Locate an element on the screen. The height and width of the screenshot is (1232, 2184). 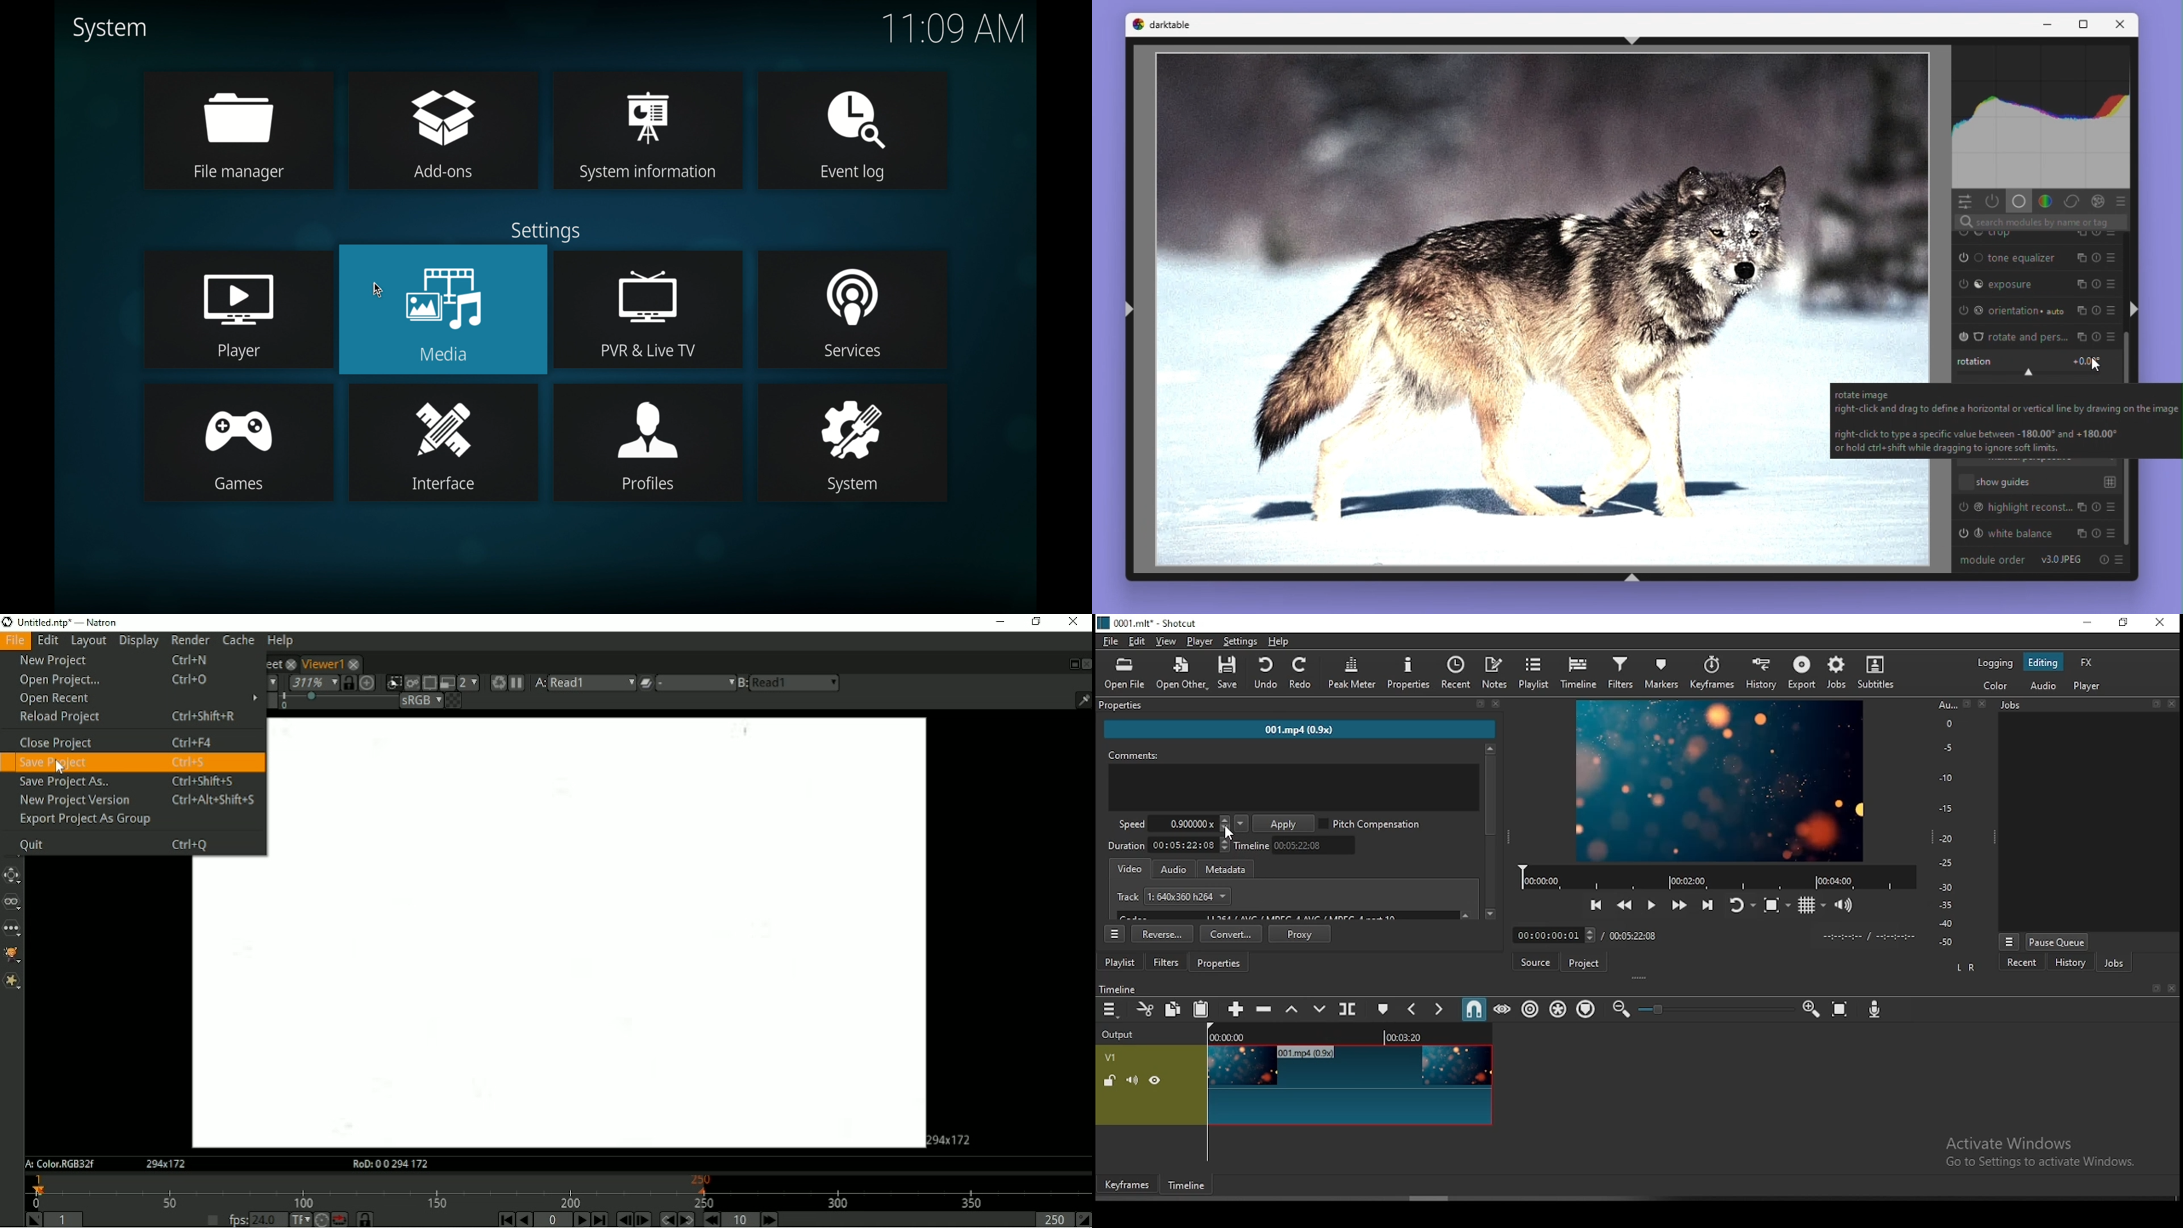
output is located at coordinates (1124, 1034).